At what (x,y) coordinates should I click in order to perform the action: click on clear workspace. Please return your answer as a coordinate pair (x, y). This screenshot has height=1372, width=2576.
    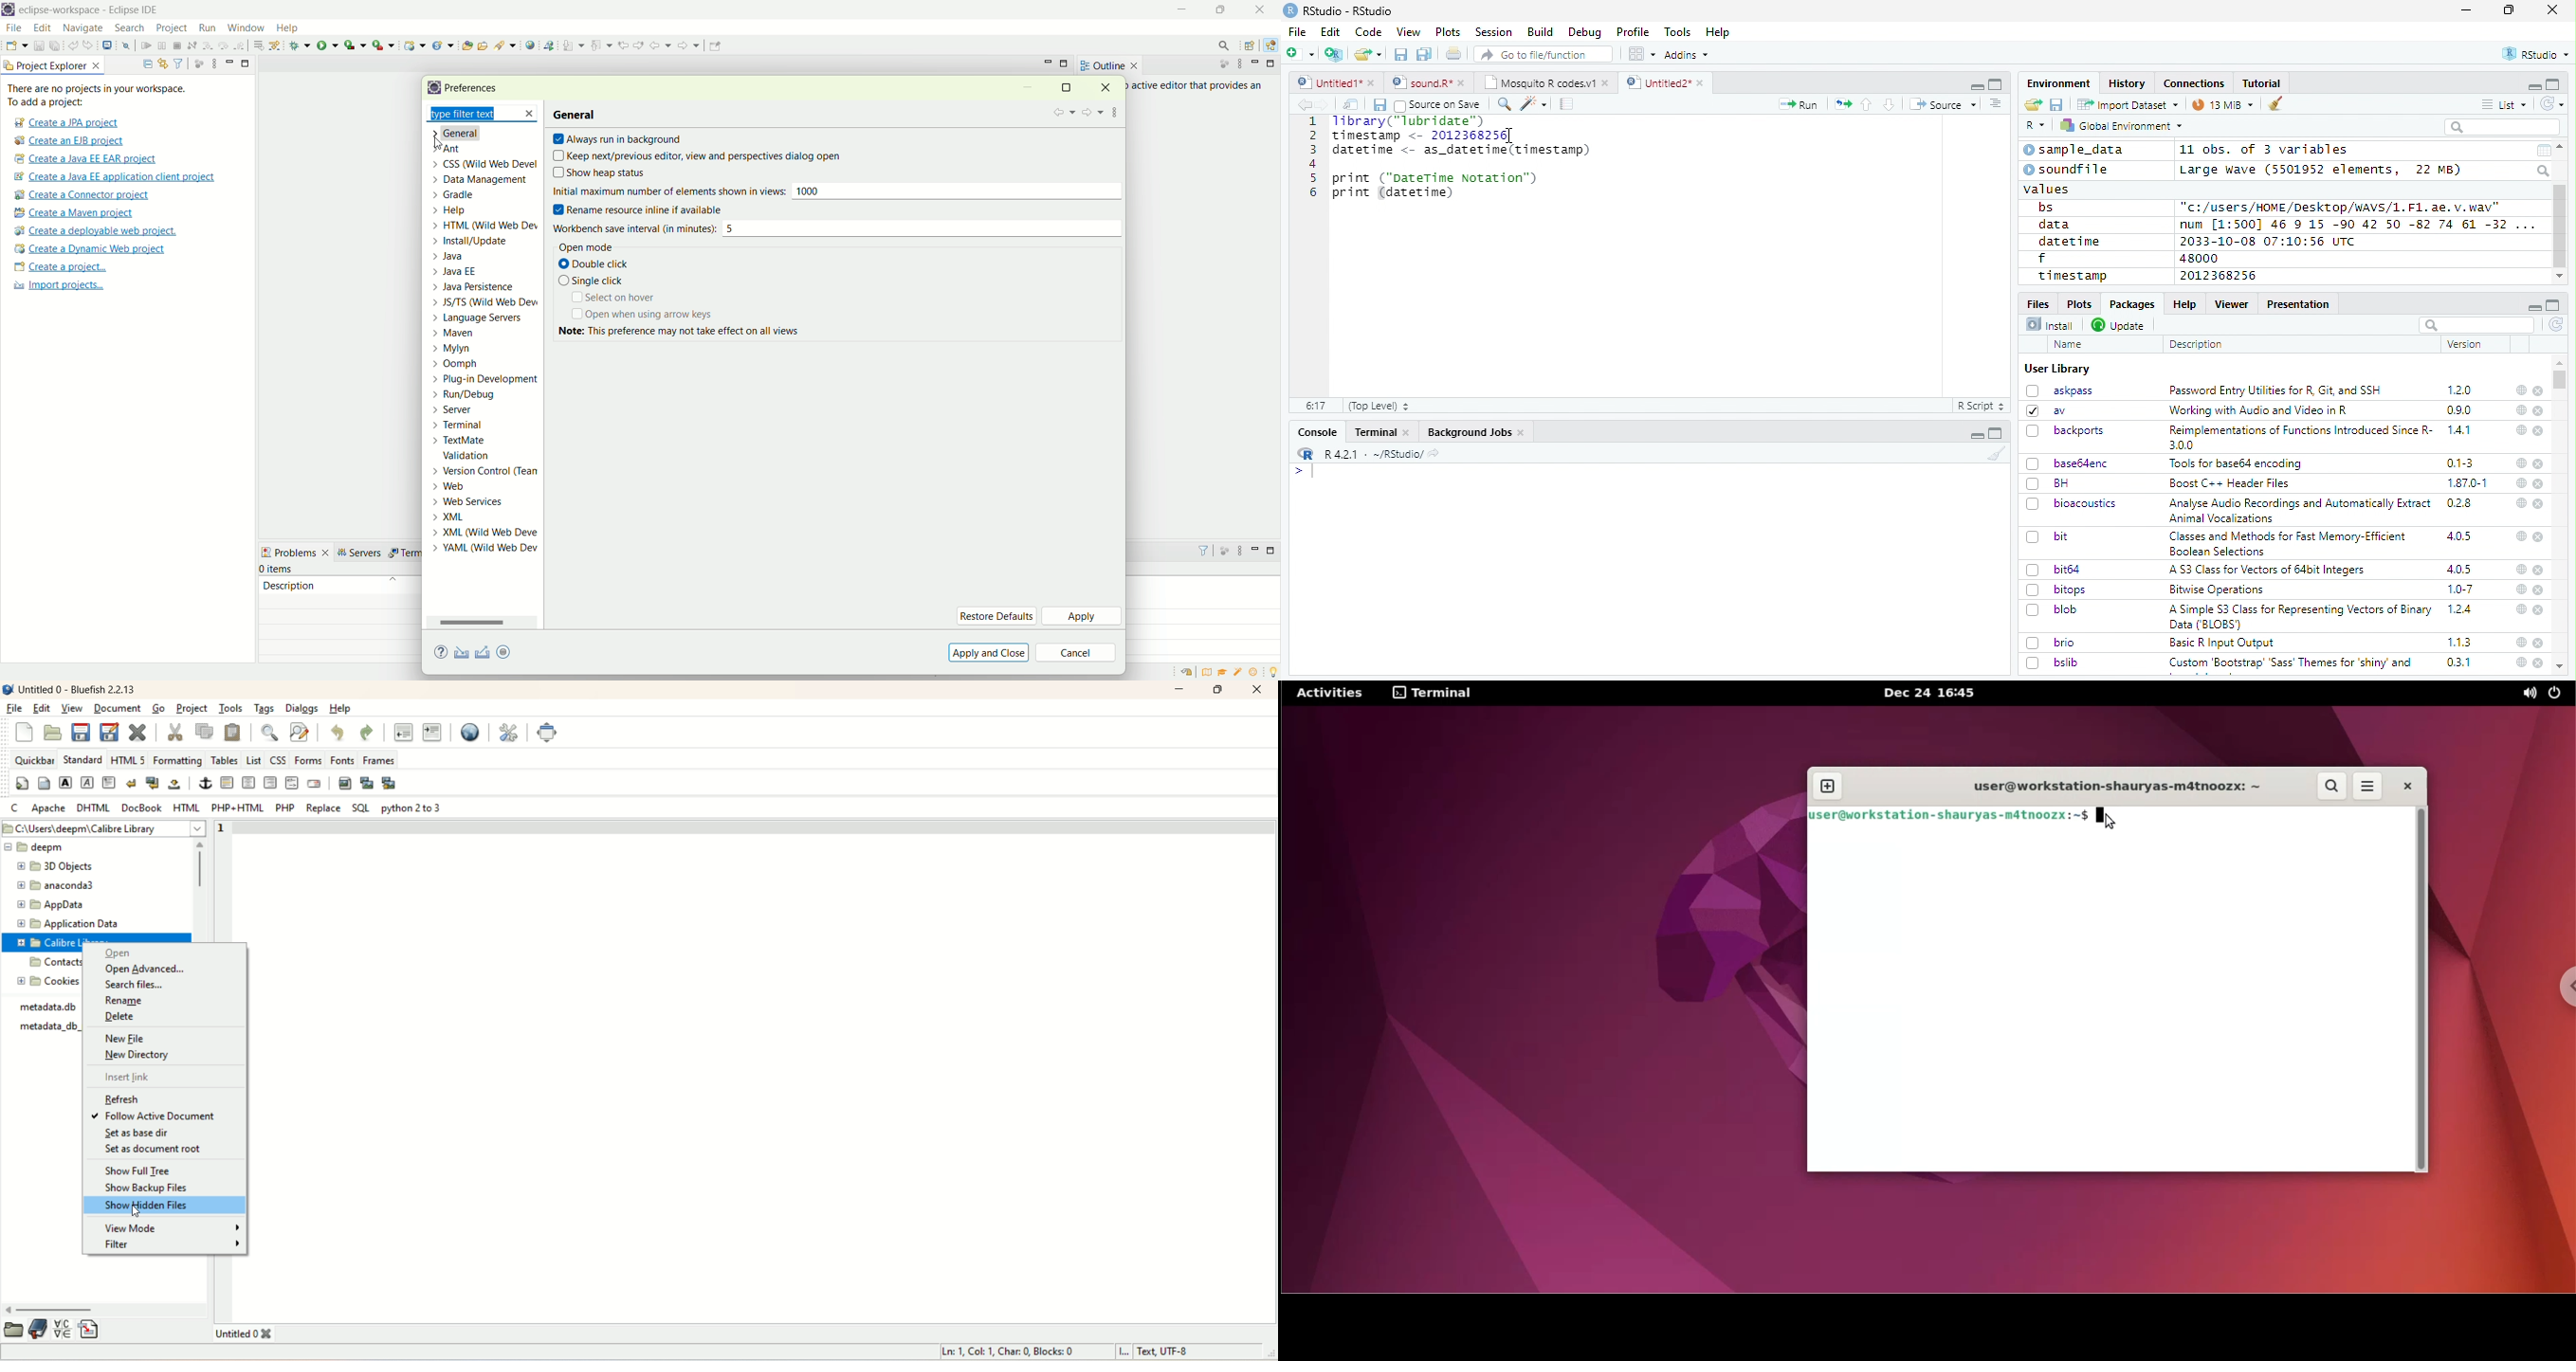
    Looking at the image, I should click on (2276, 104).